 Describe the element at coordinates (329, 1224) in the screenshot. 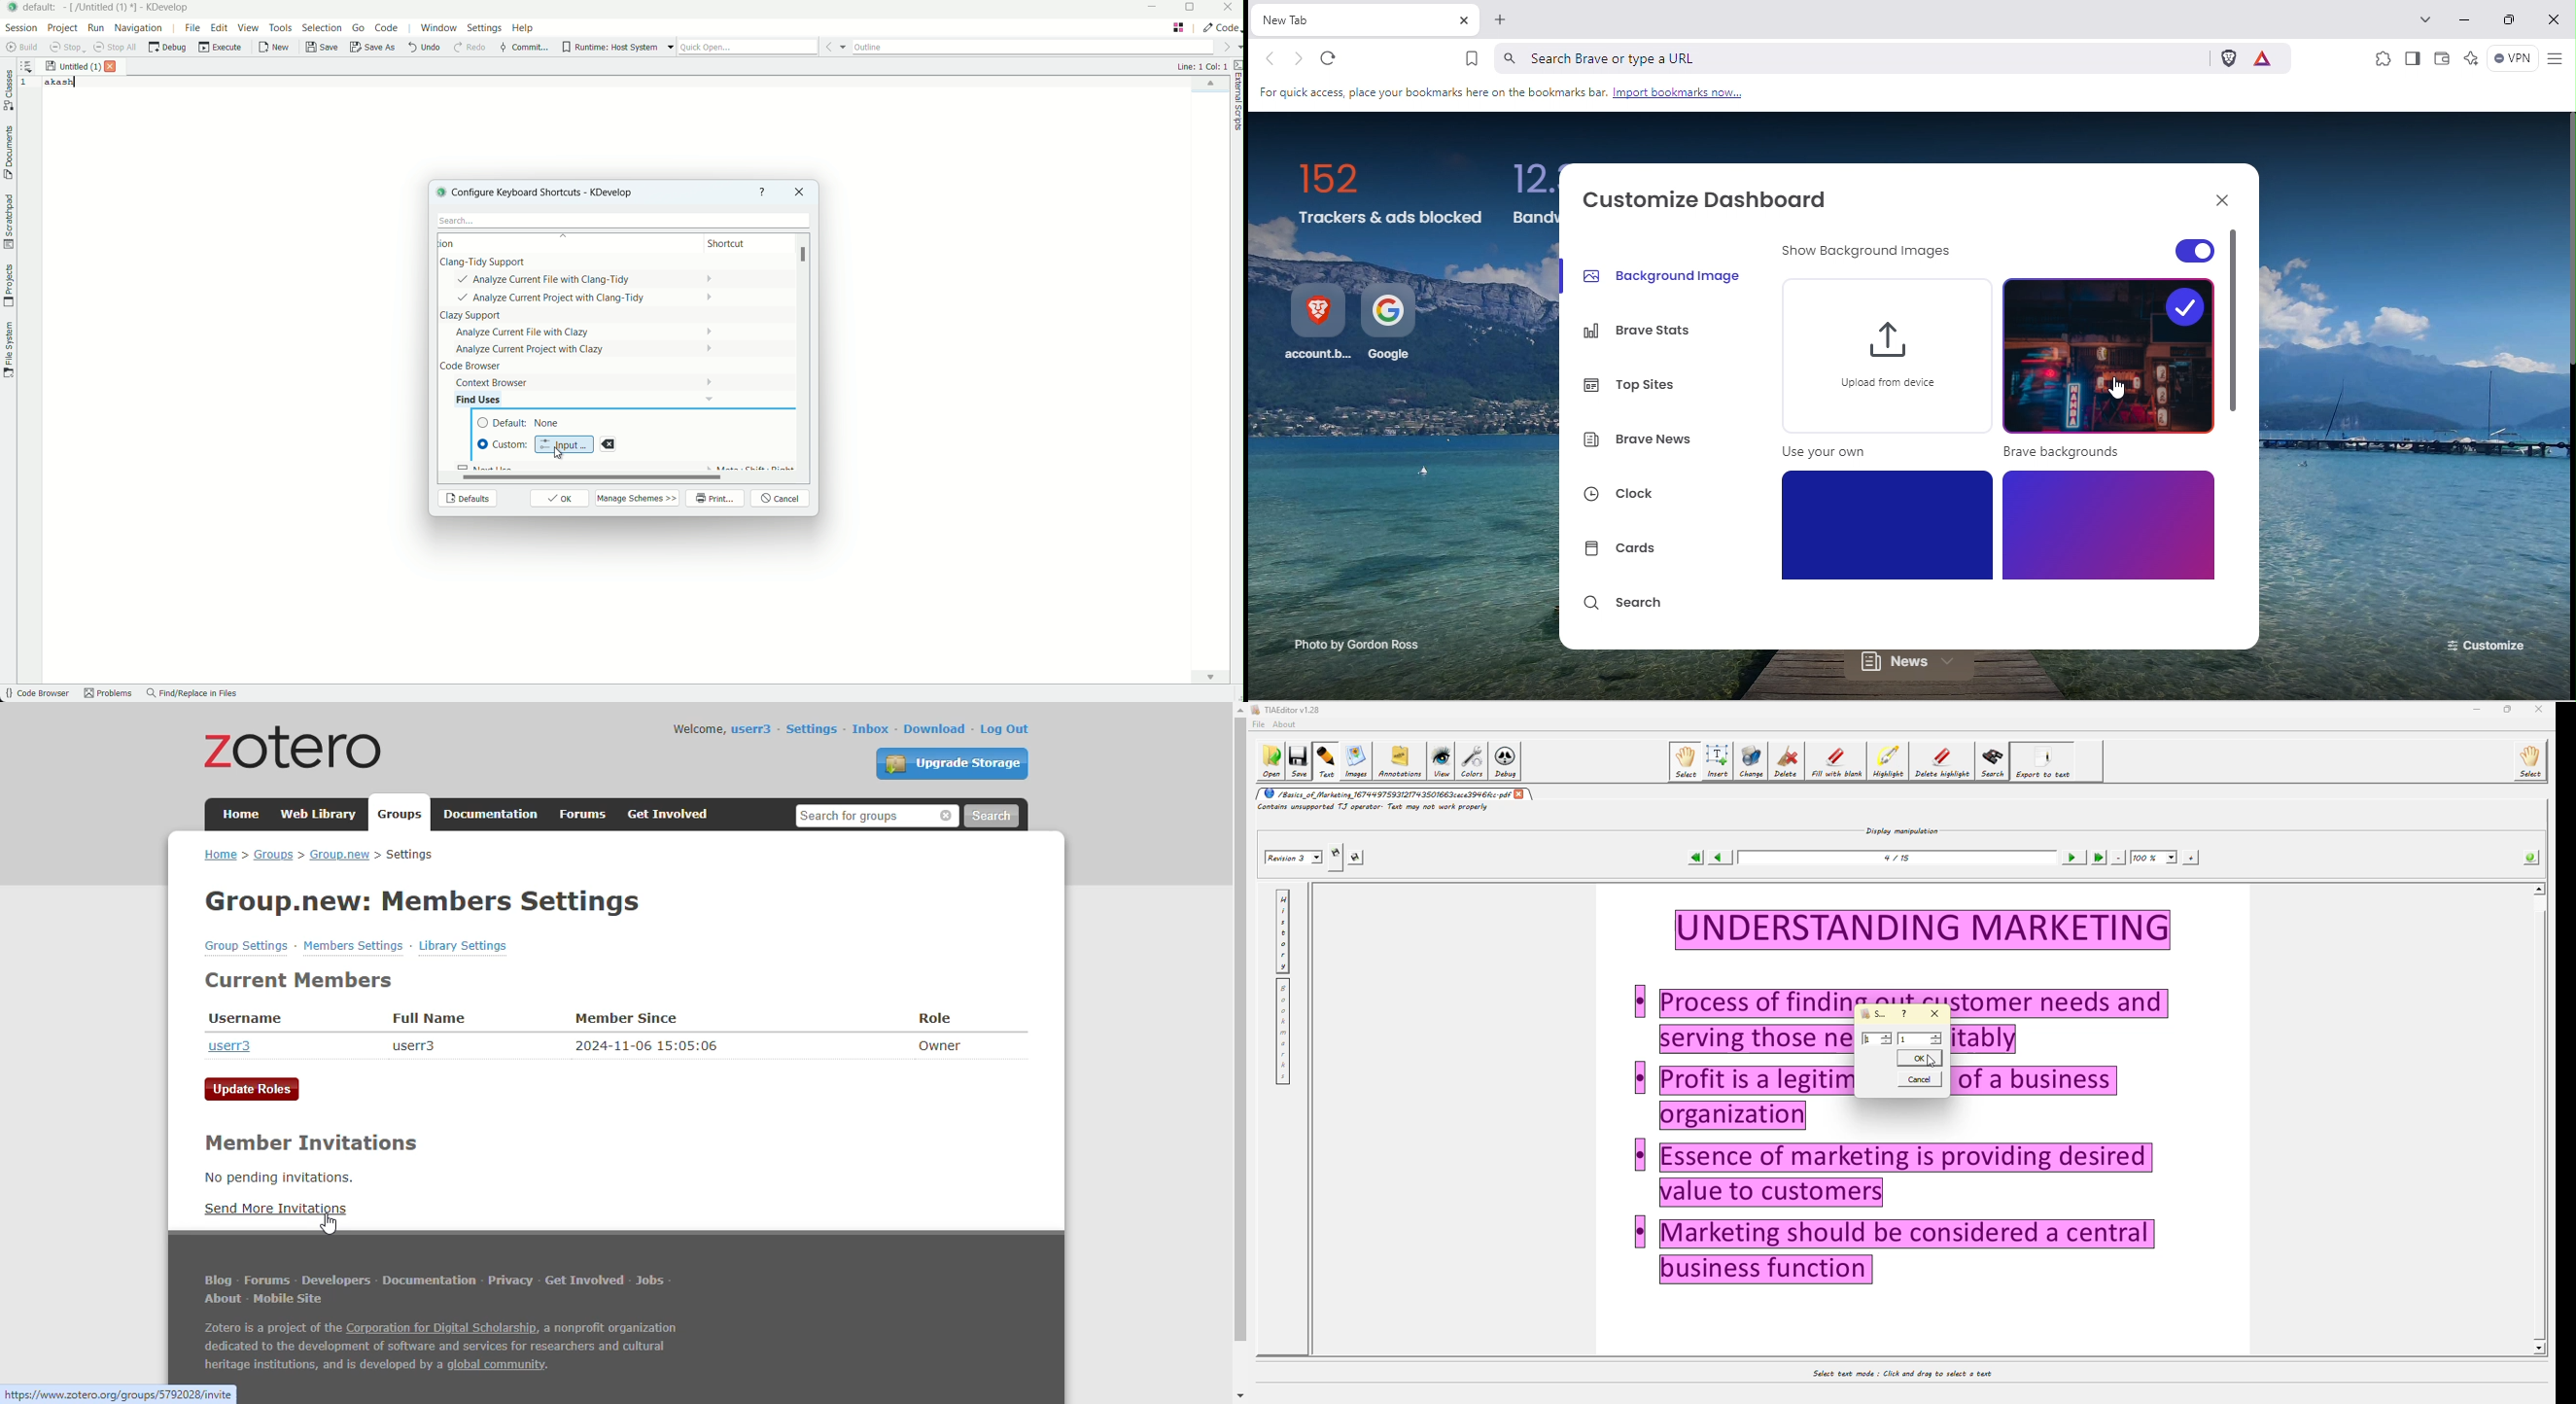

I see `cursor` at that location.